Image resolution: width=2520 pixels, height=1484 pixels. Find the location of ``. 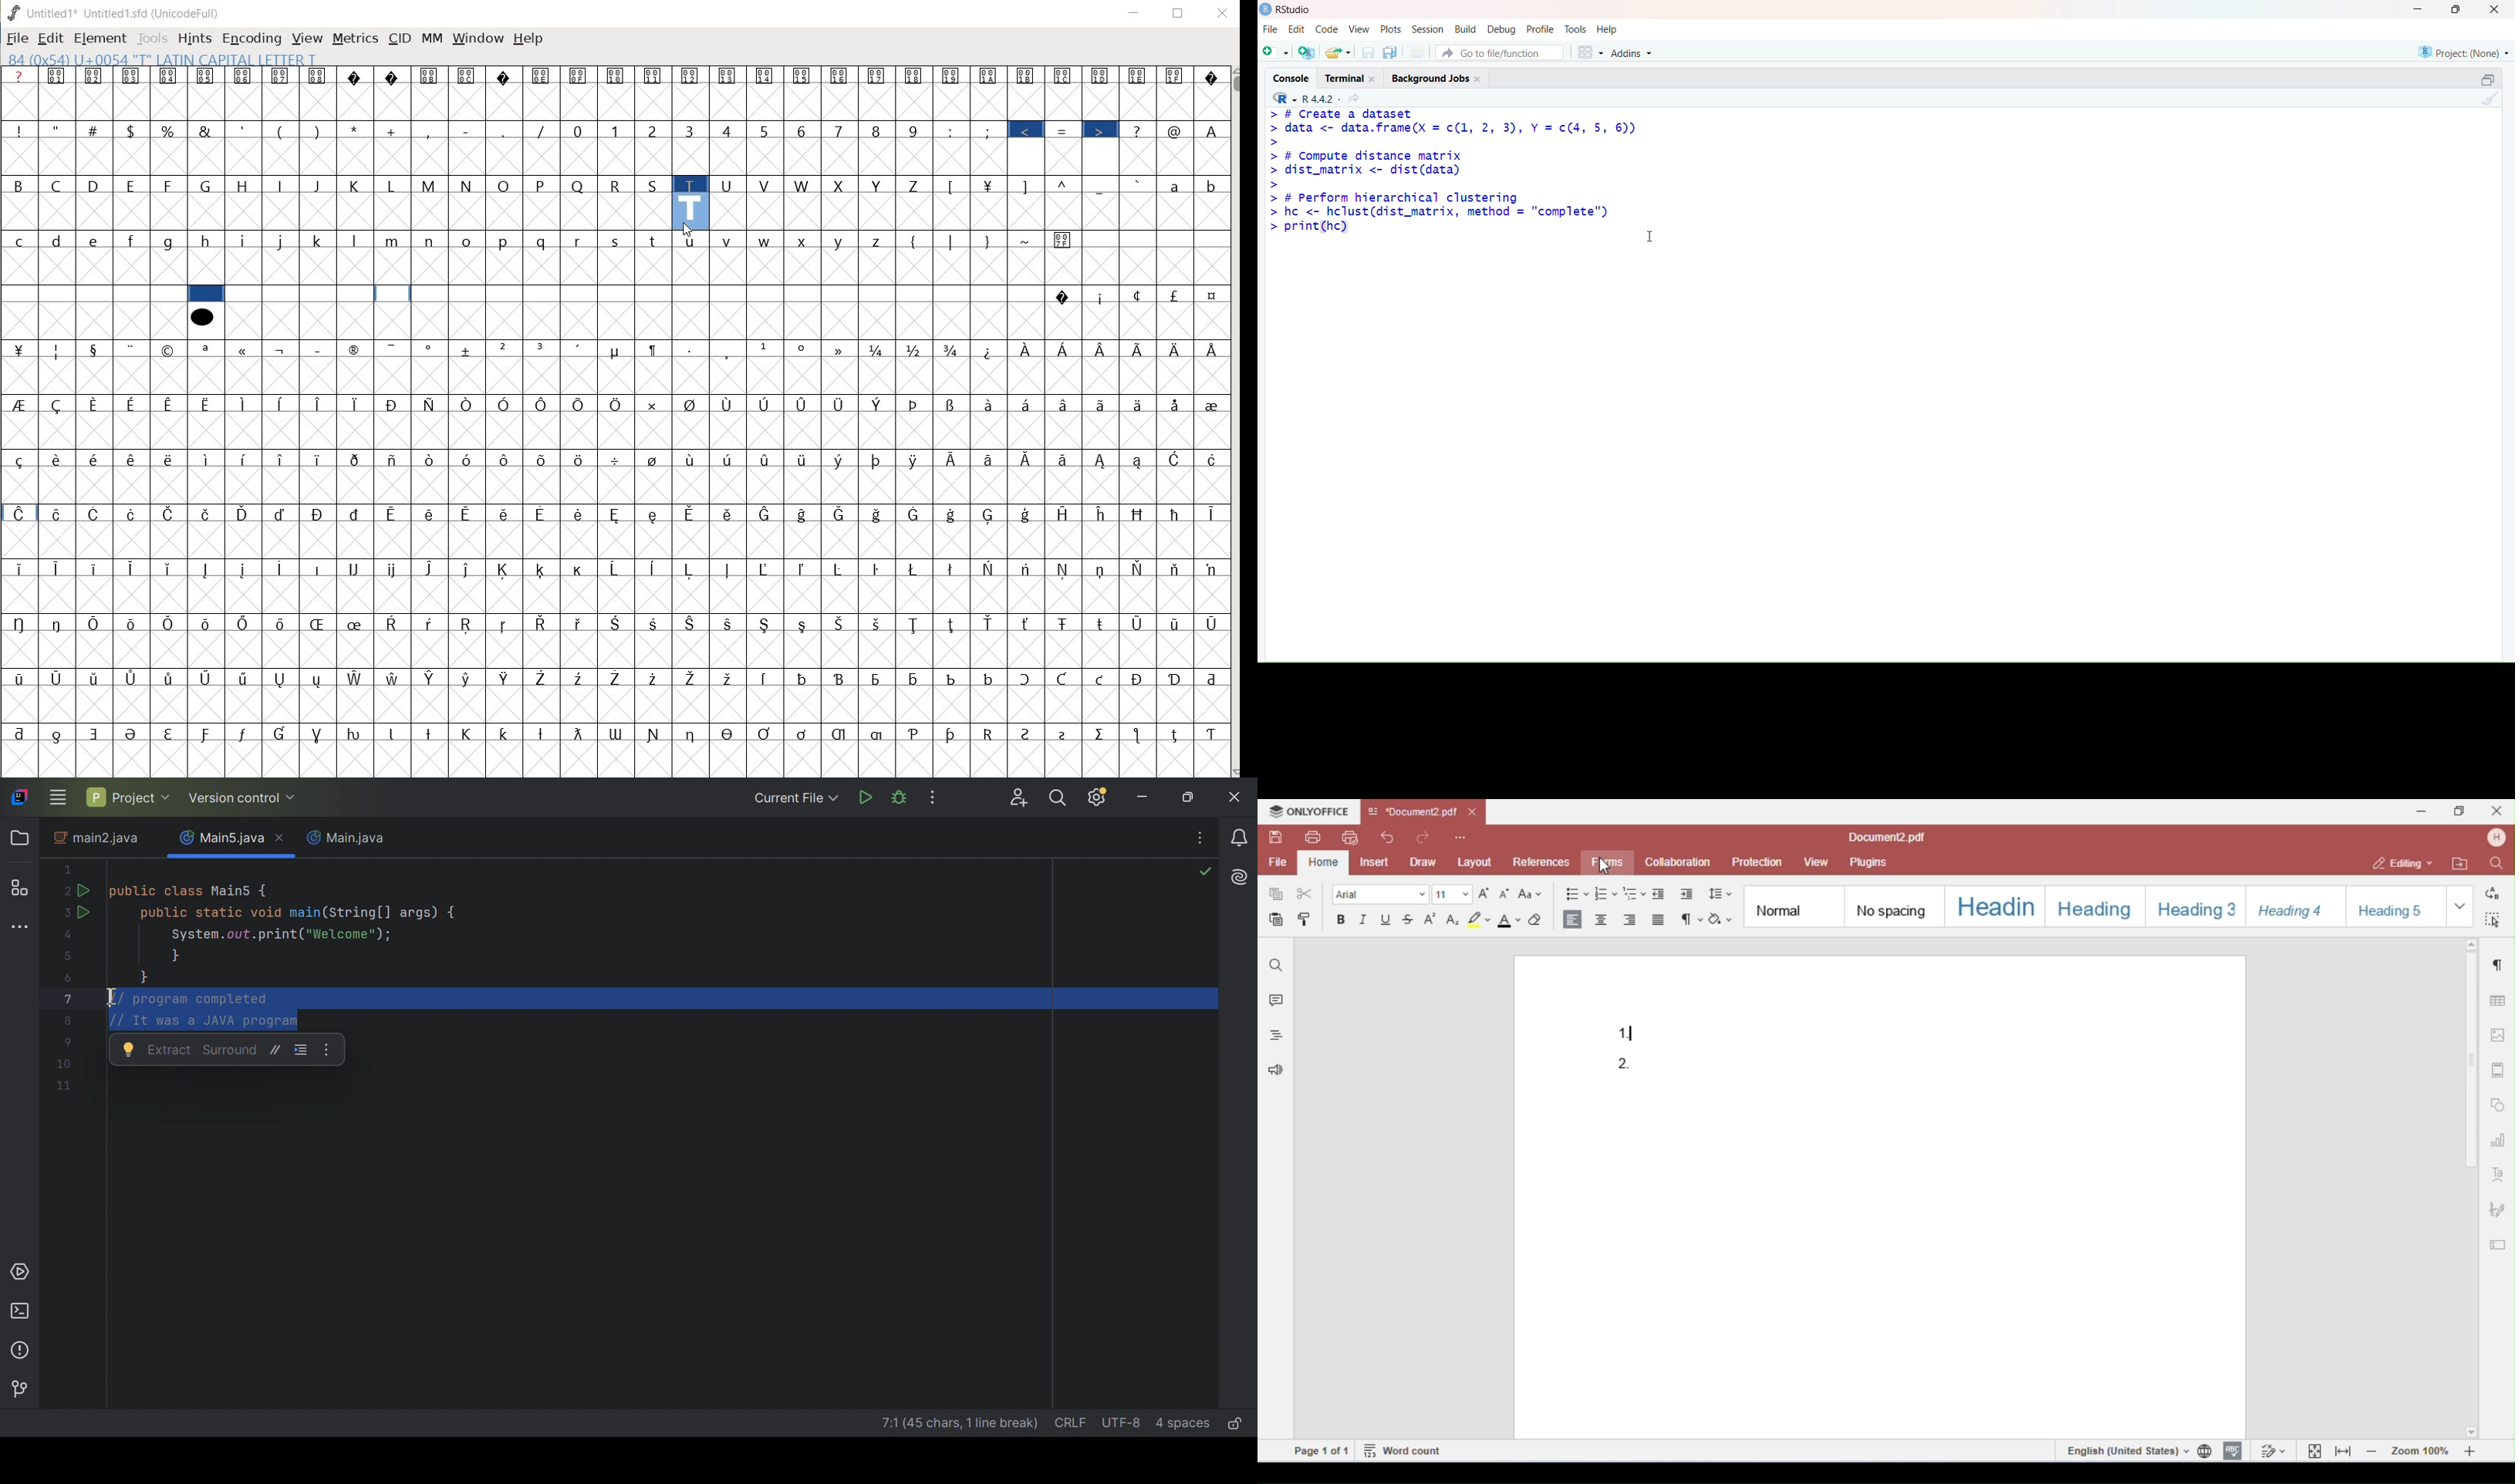

 is located at coordinates (878, 732).